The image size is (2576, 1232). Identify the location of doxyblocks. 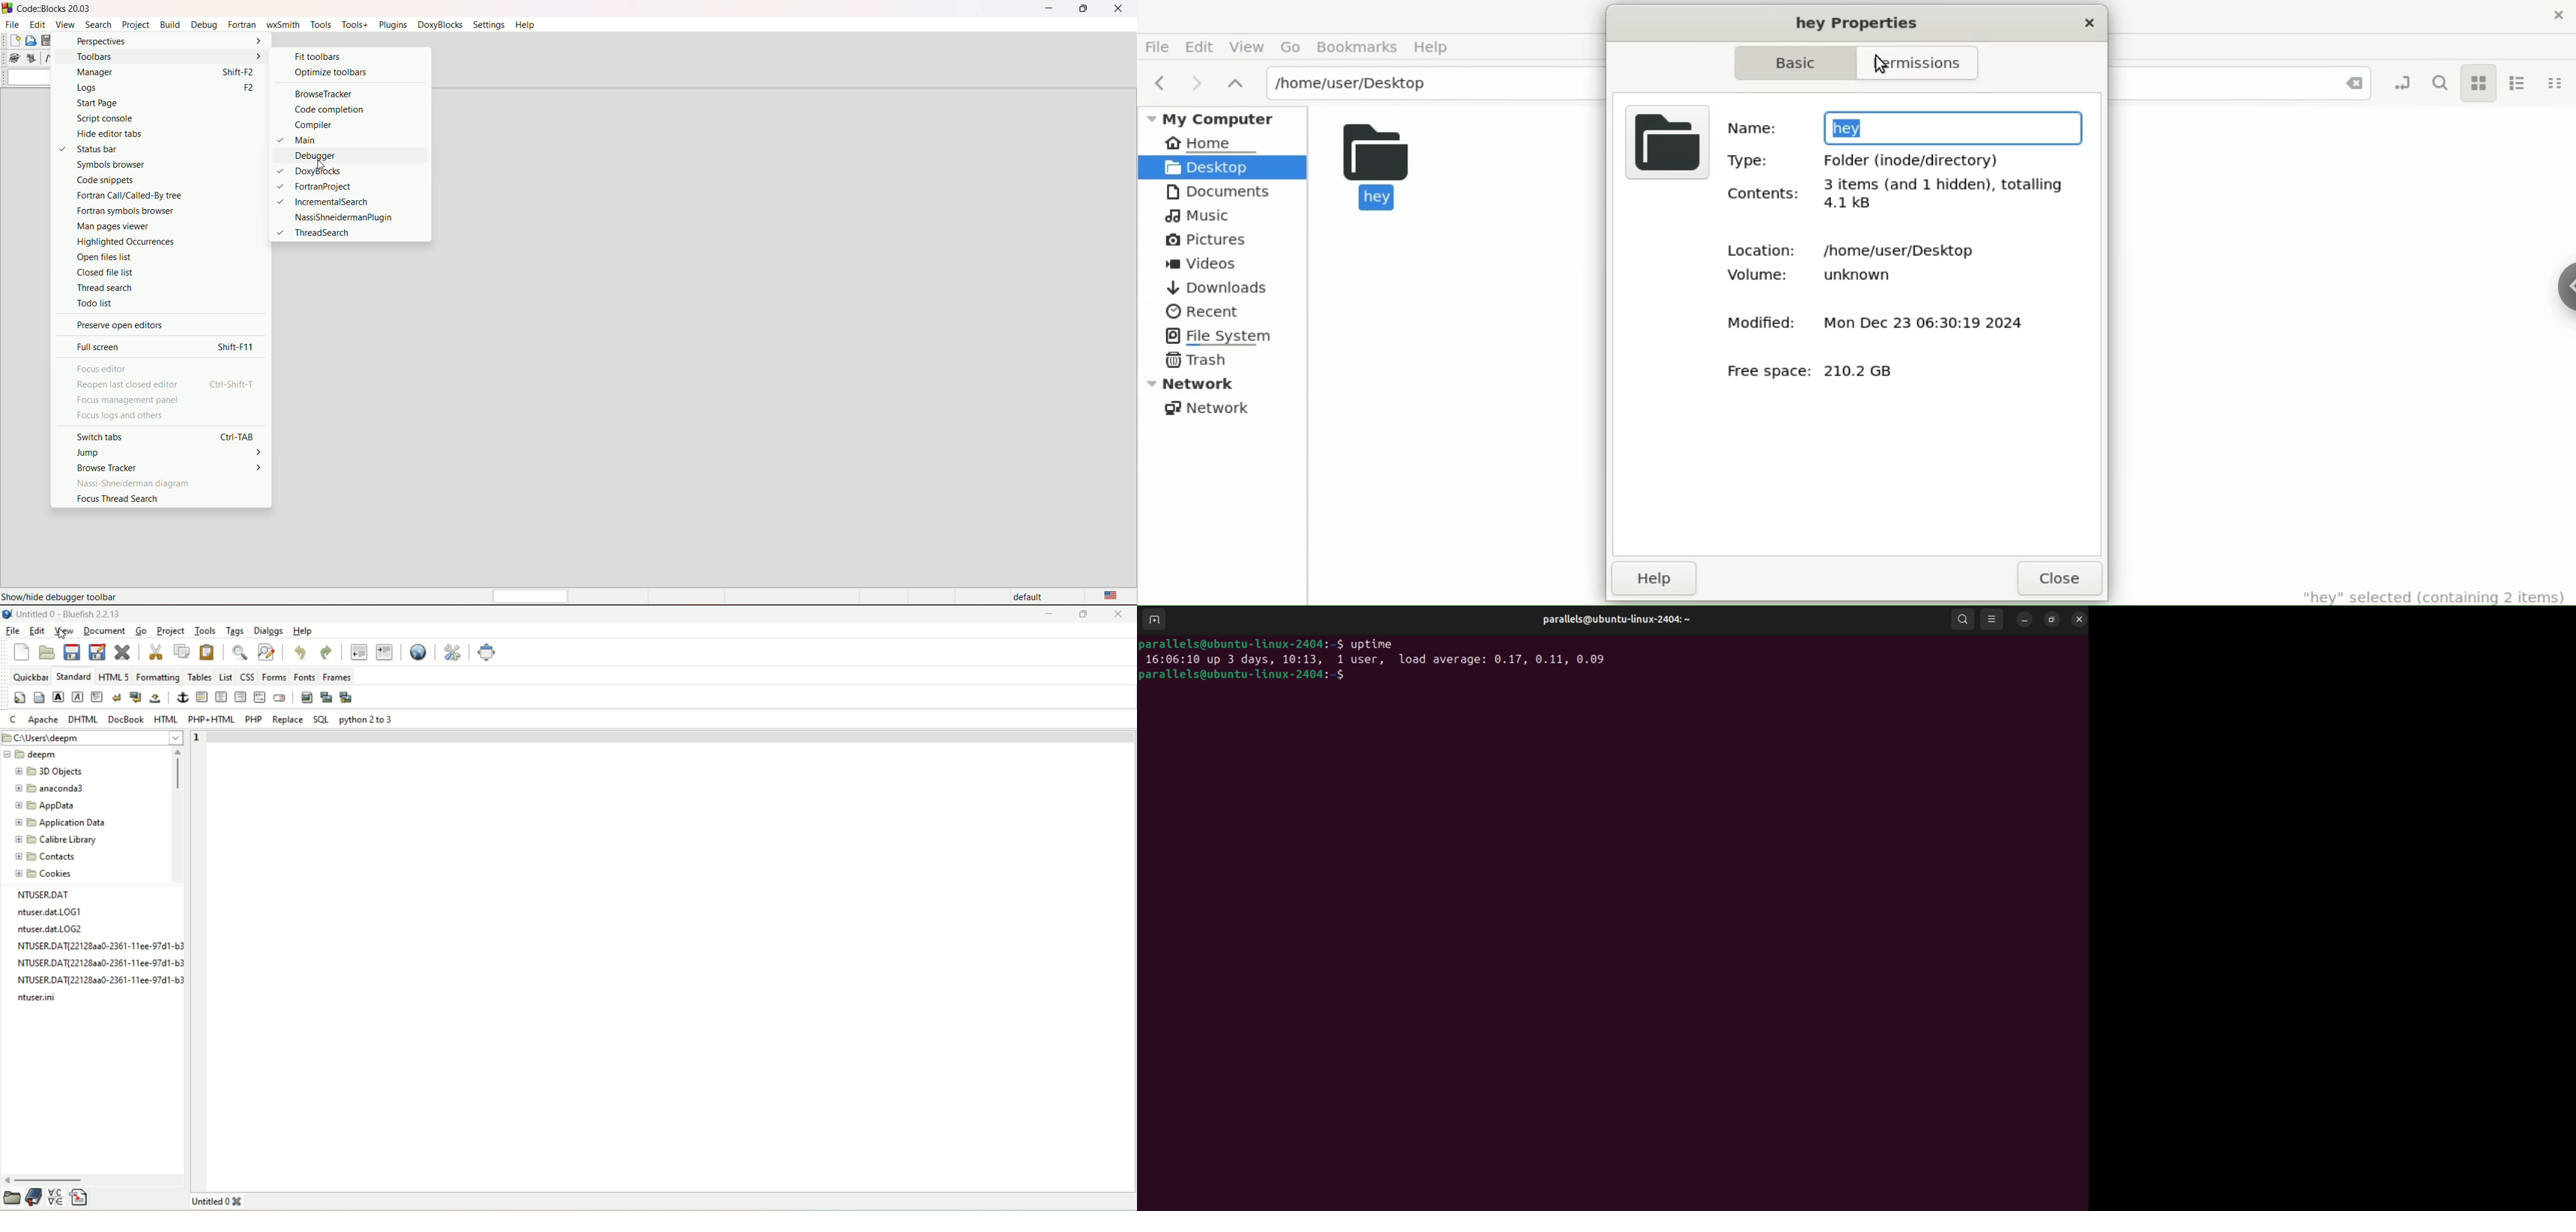
(438, 25).